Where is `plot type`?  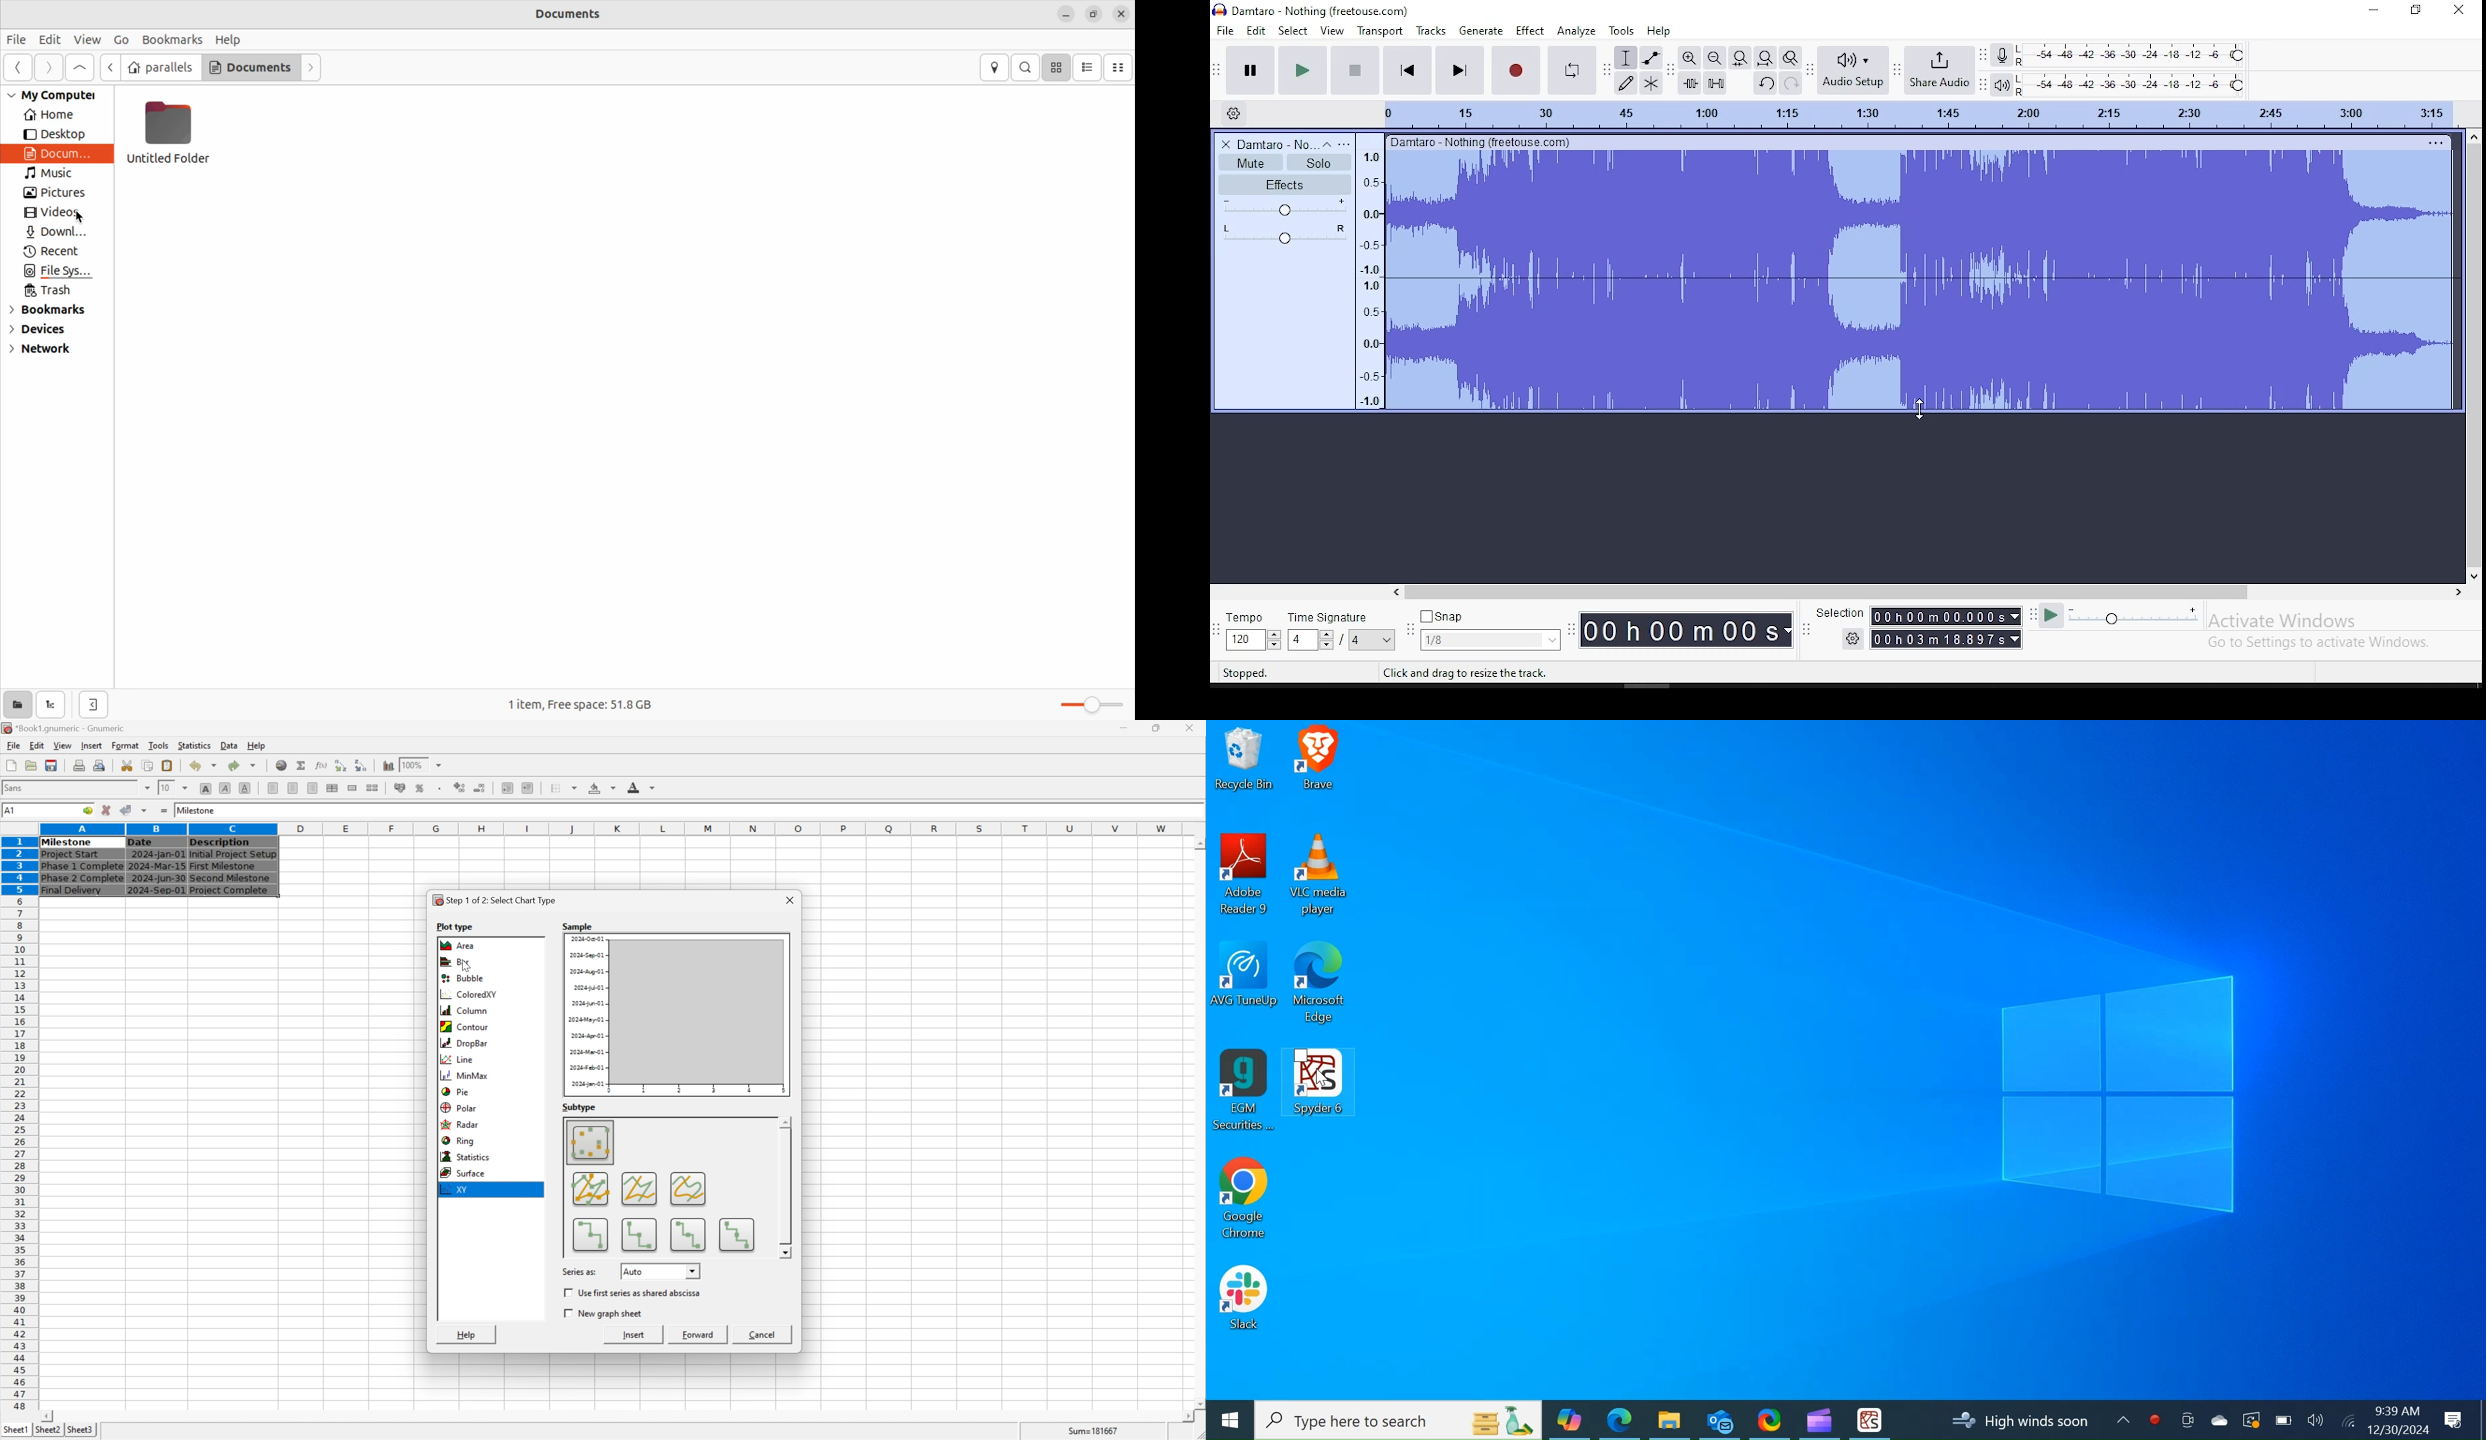
plot type is located at coordinates (456, 925).